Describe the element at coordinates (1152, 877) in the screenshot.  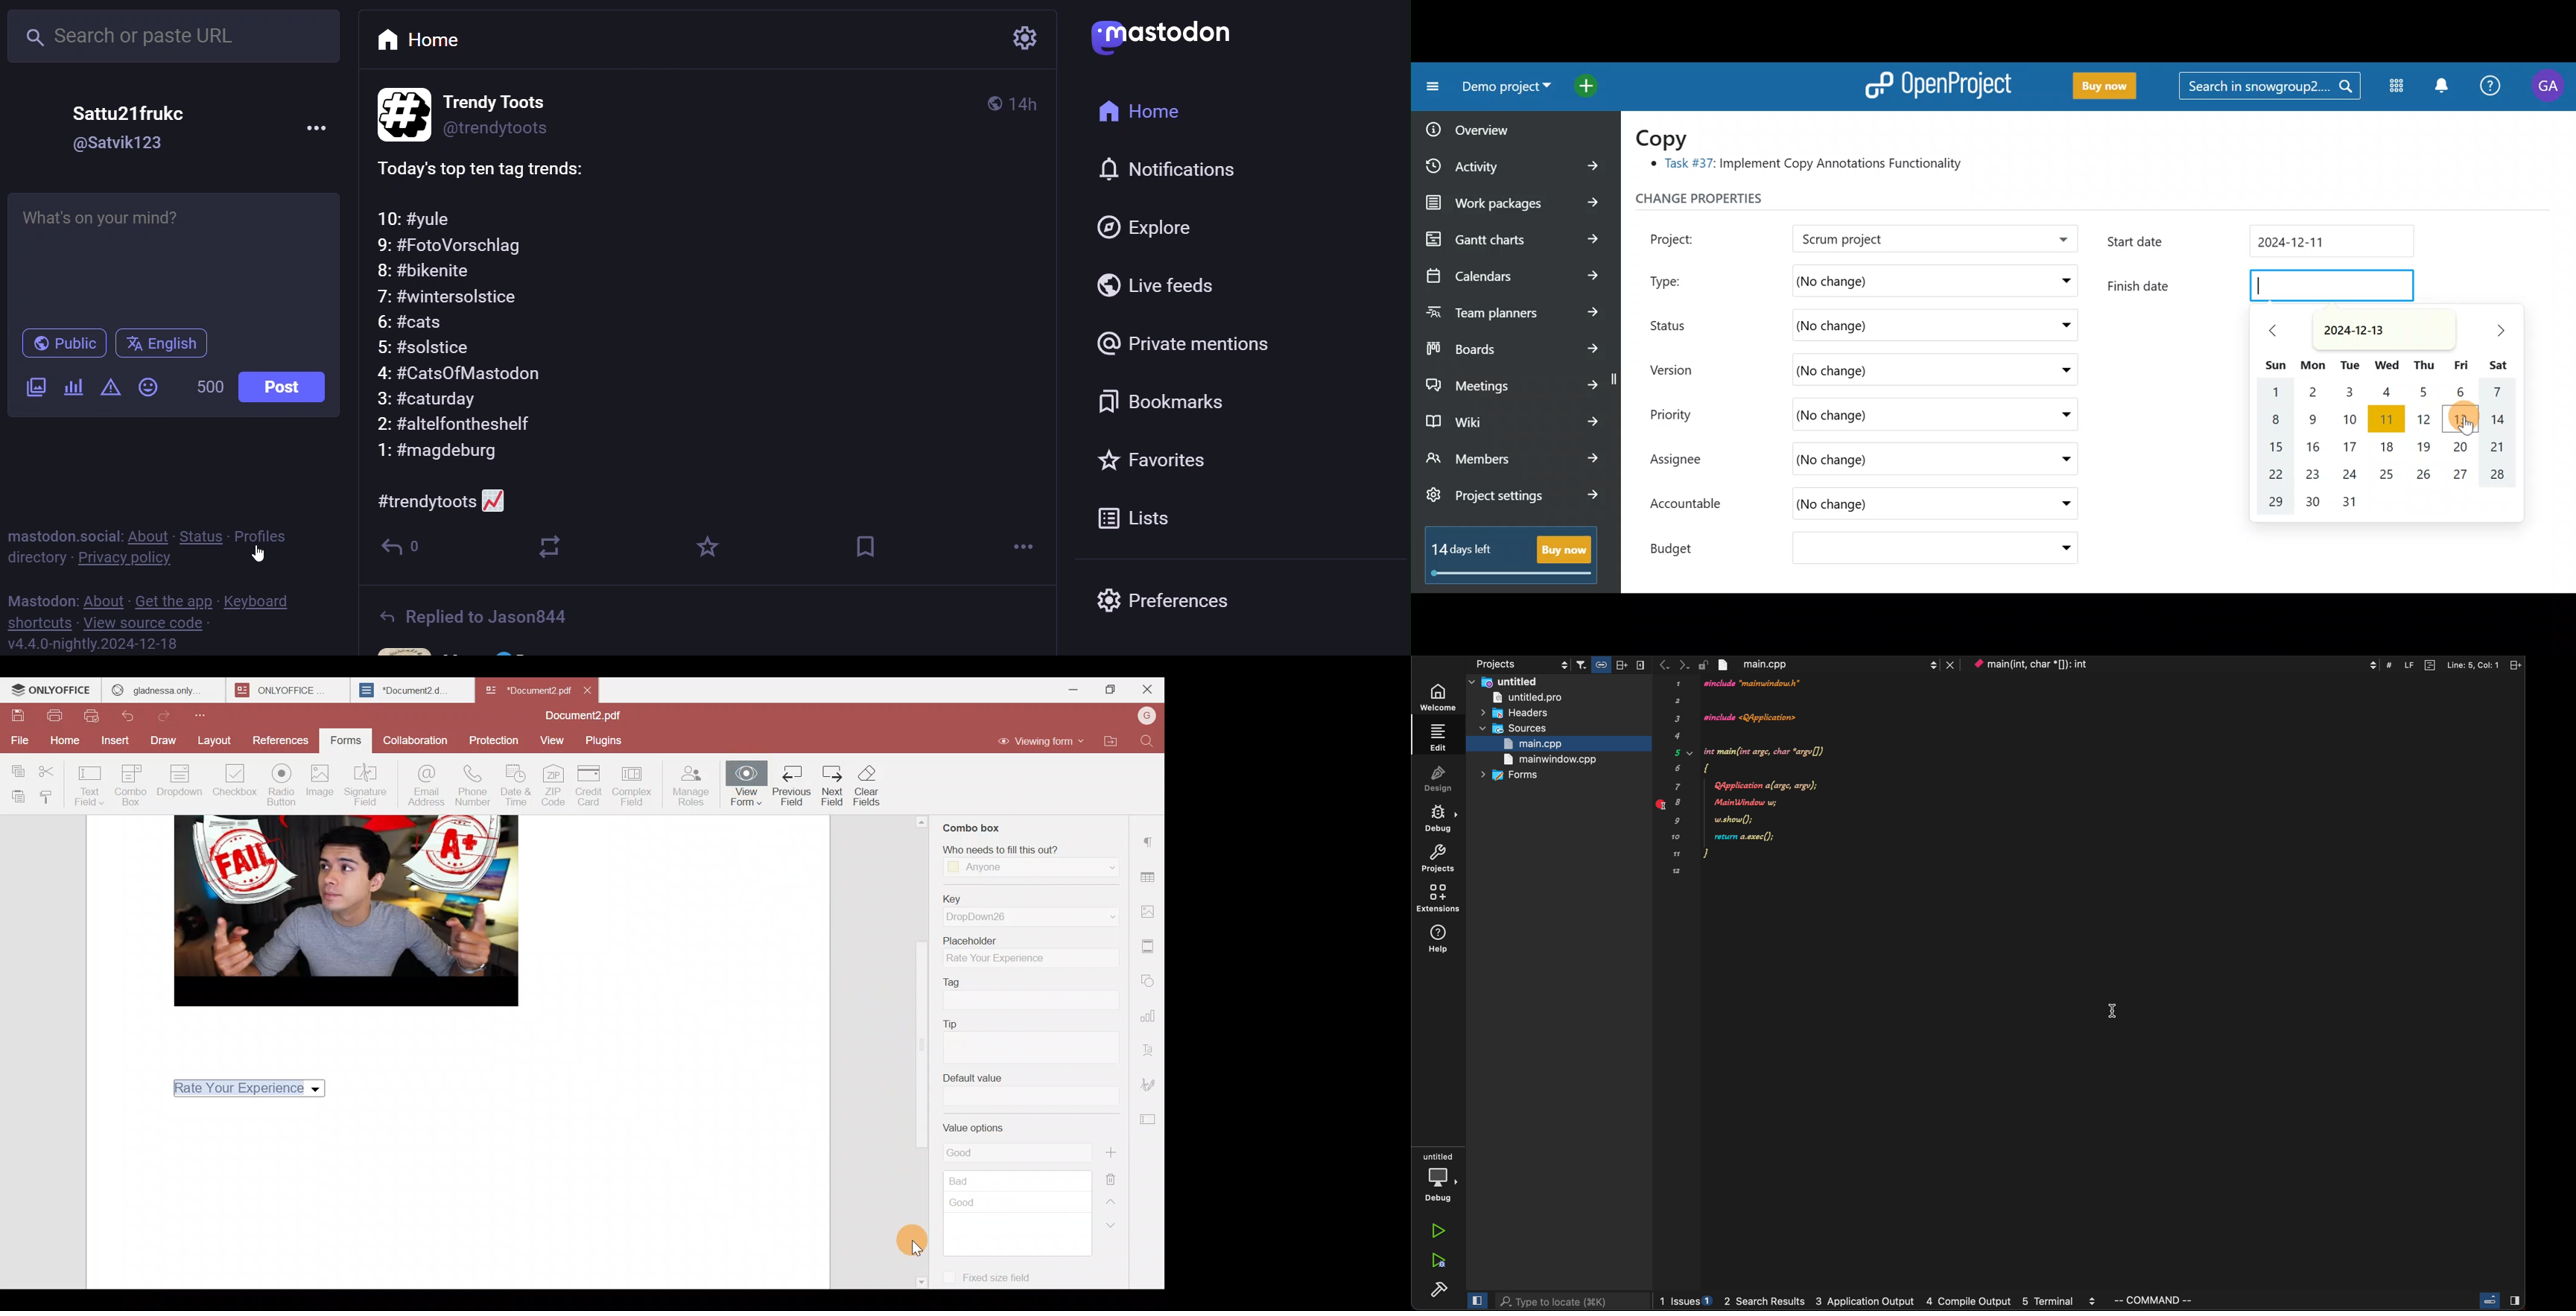
I see `Table settings` at that location.